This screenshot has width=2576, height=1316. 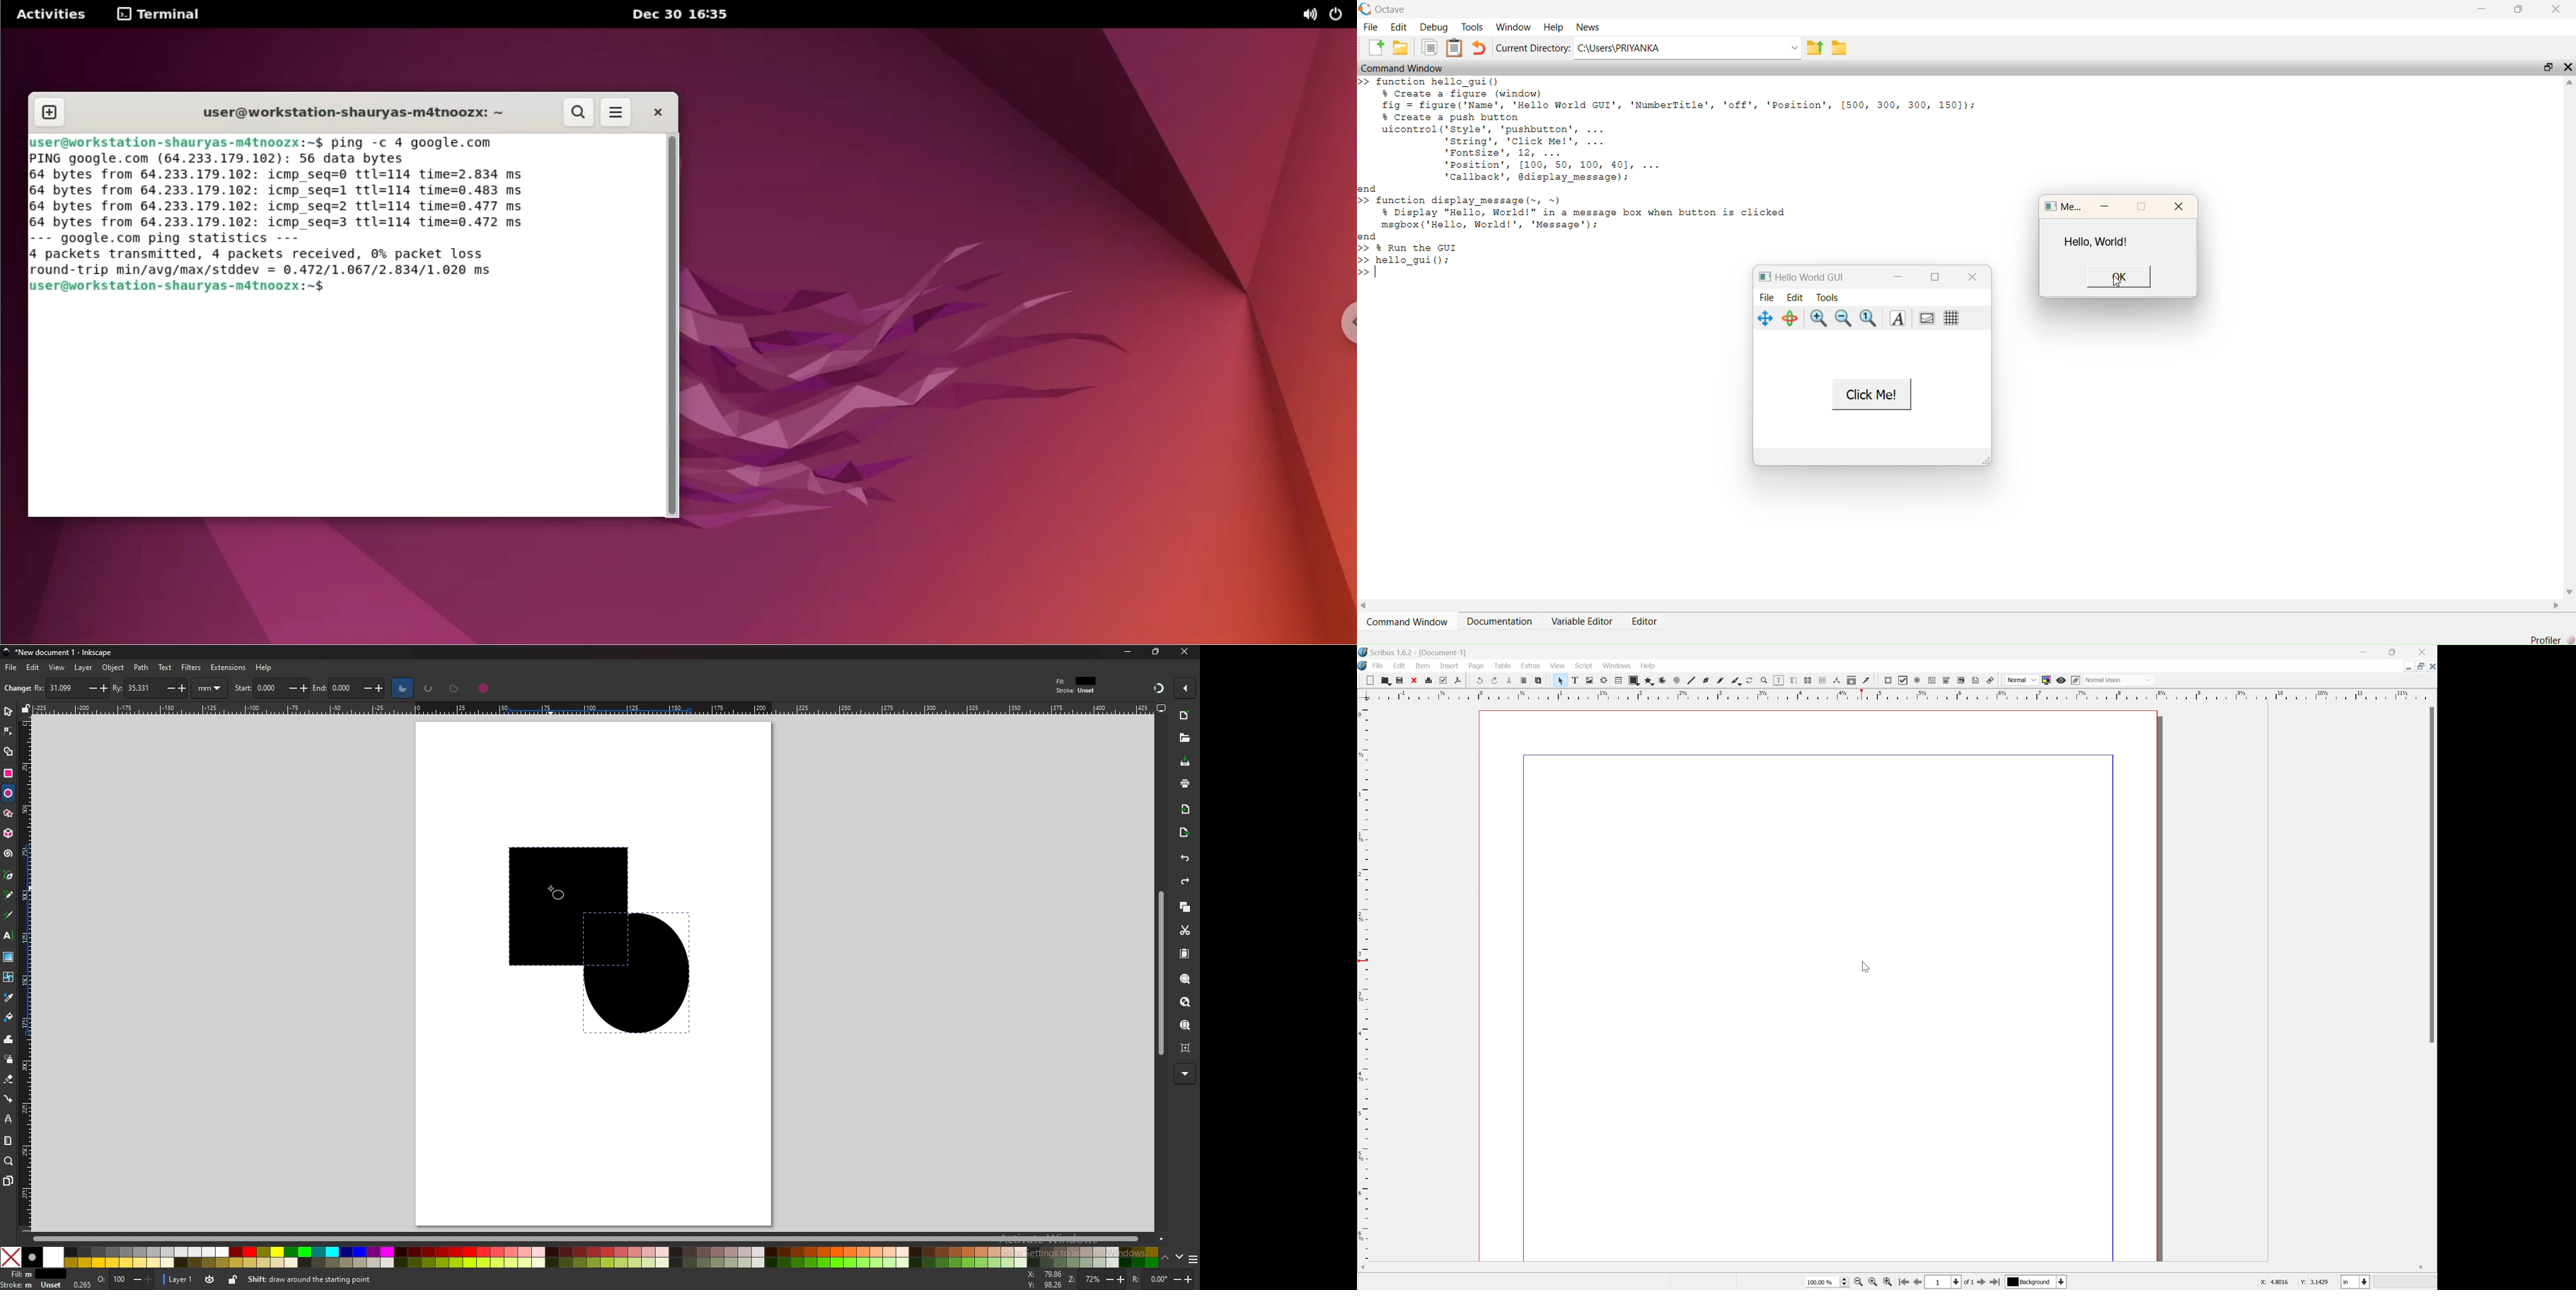 What do you see at coordinates (9, 772) in the screenshot?
I see `rectangle` at bounding box center [9, 772].